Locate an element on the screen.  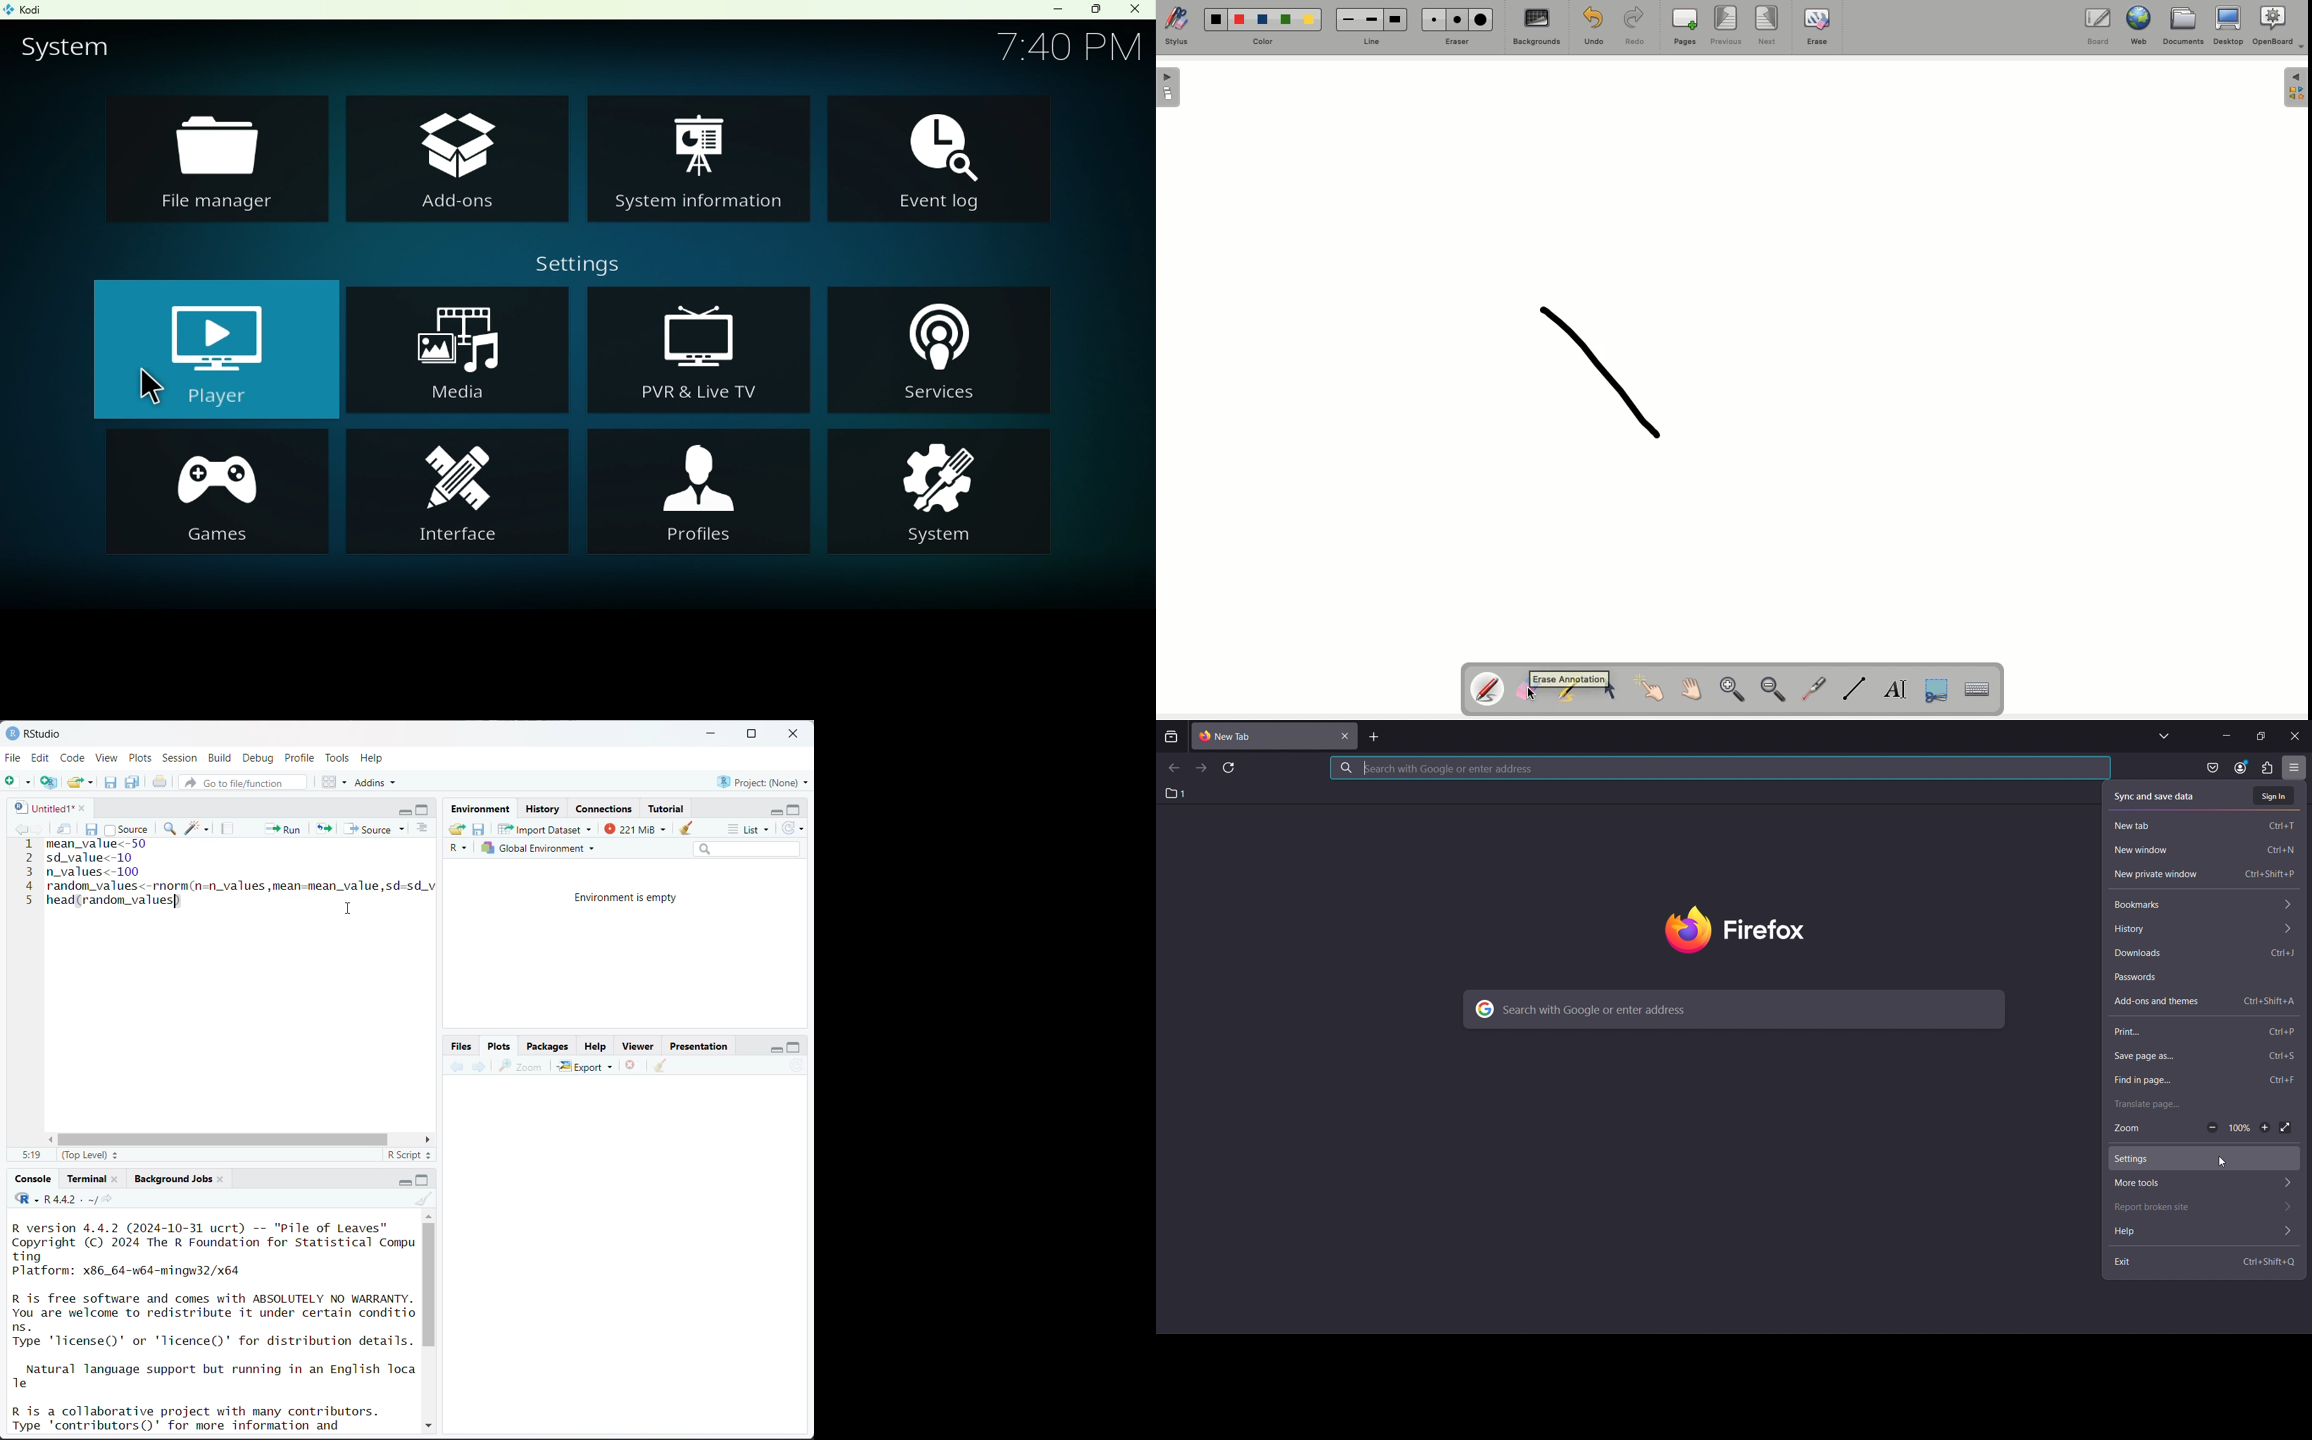
Debug is located at coordinates (258, 758).